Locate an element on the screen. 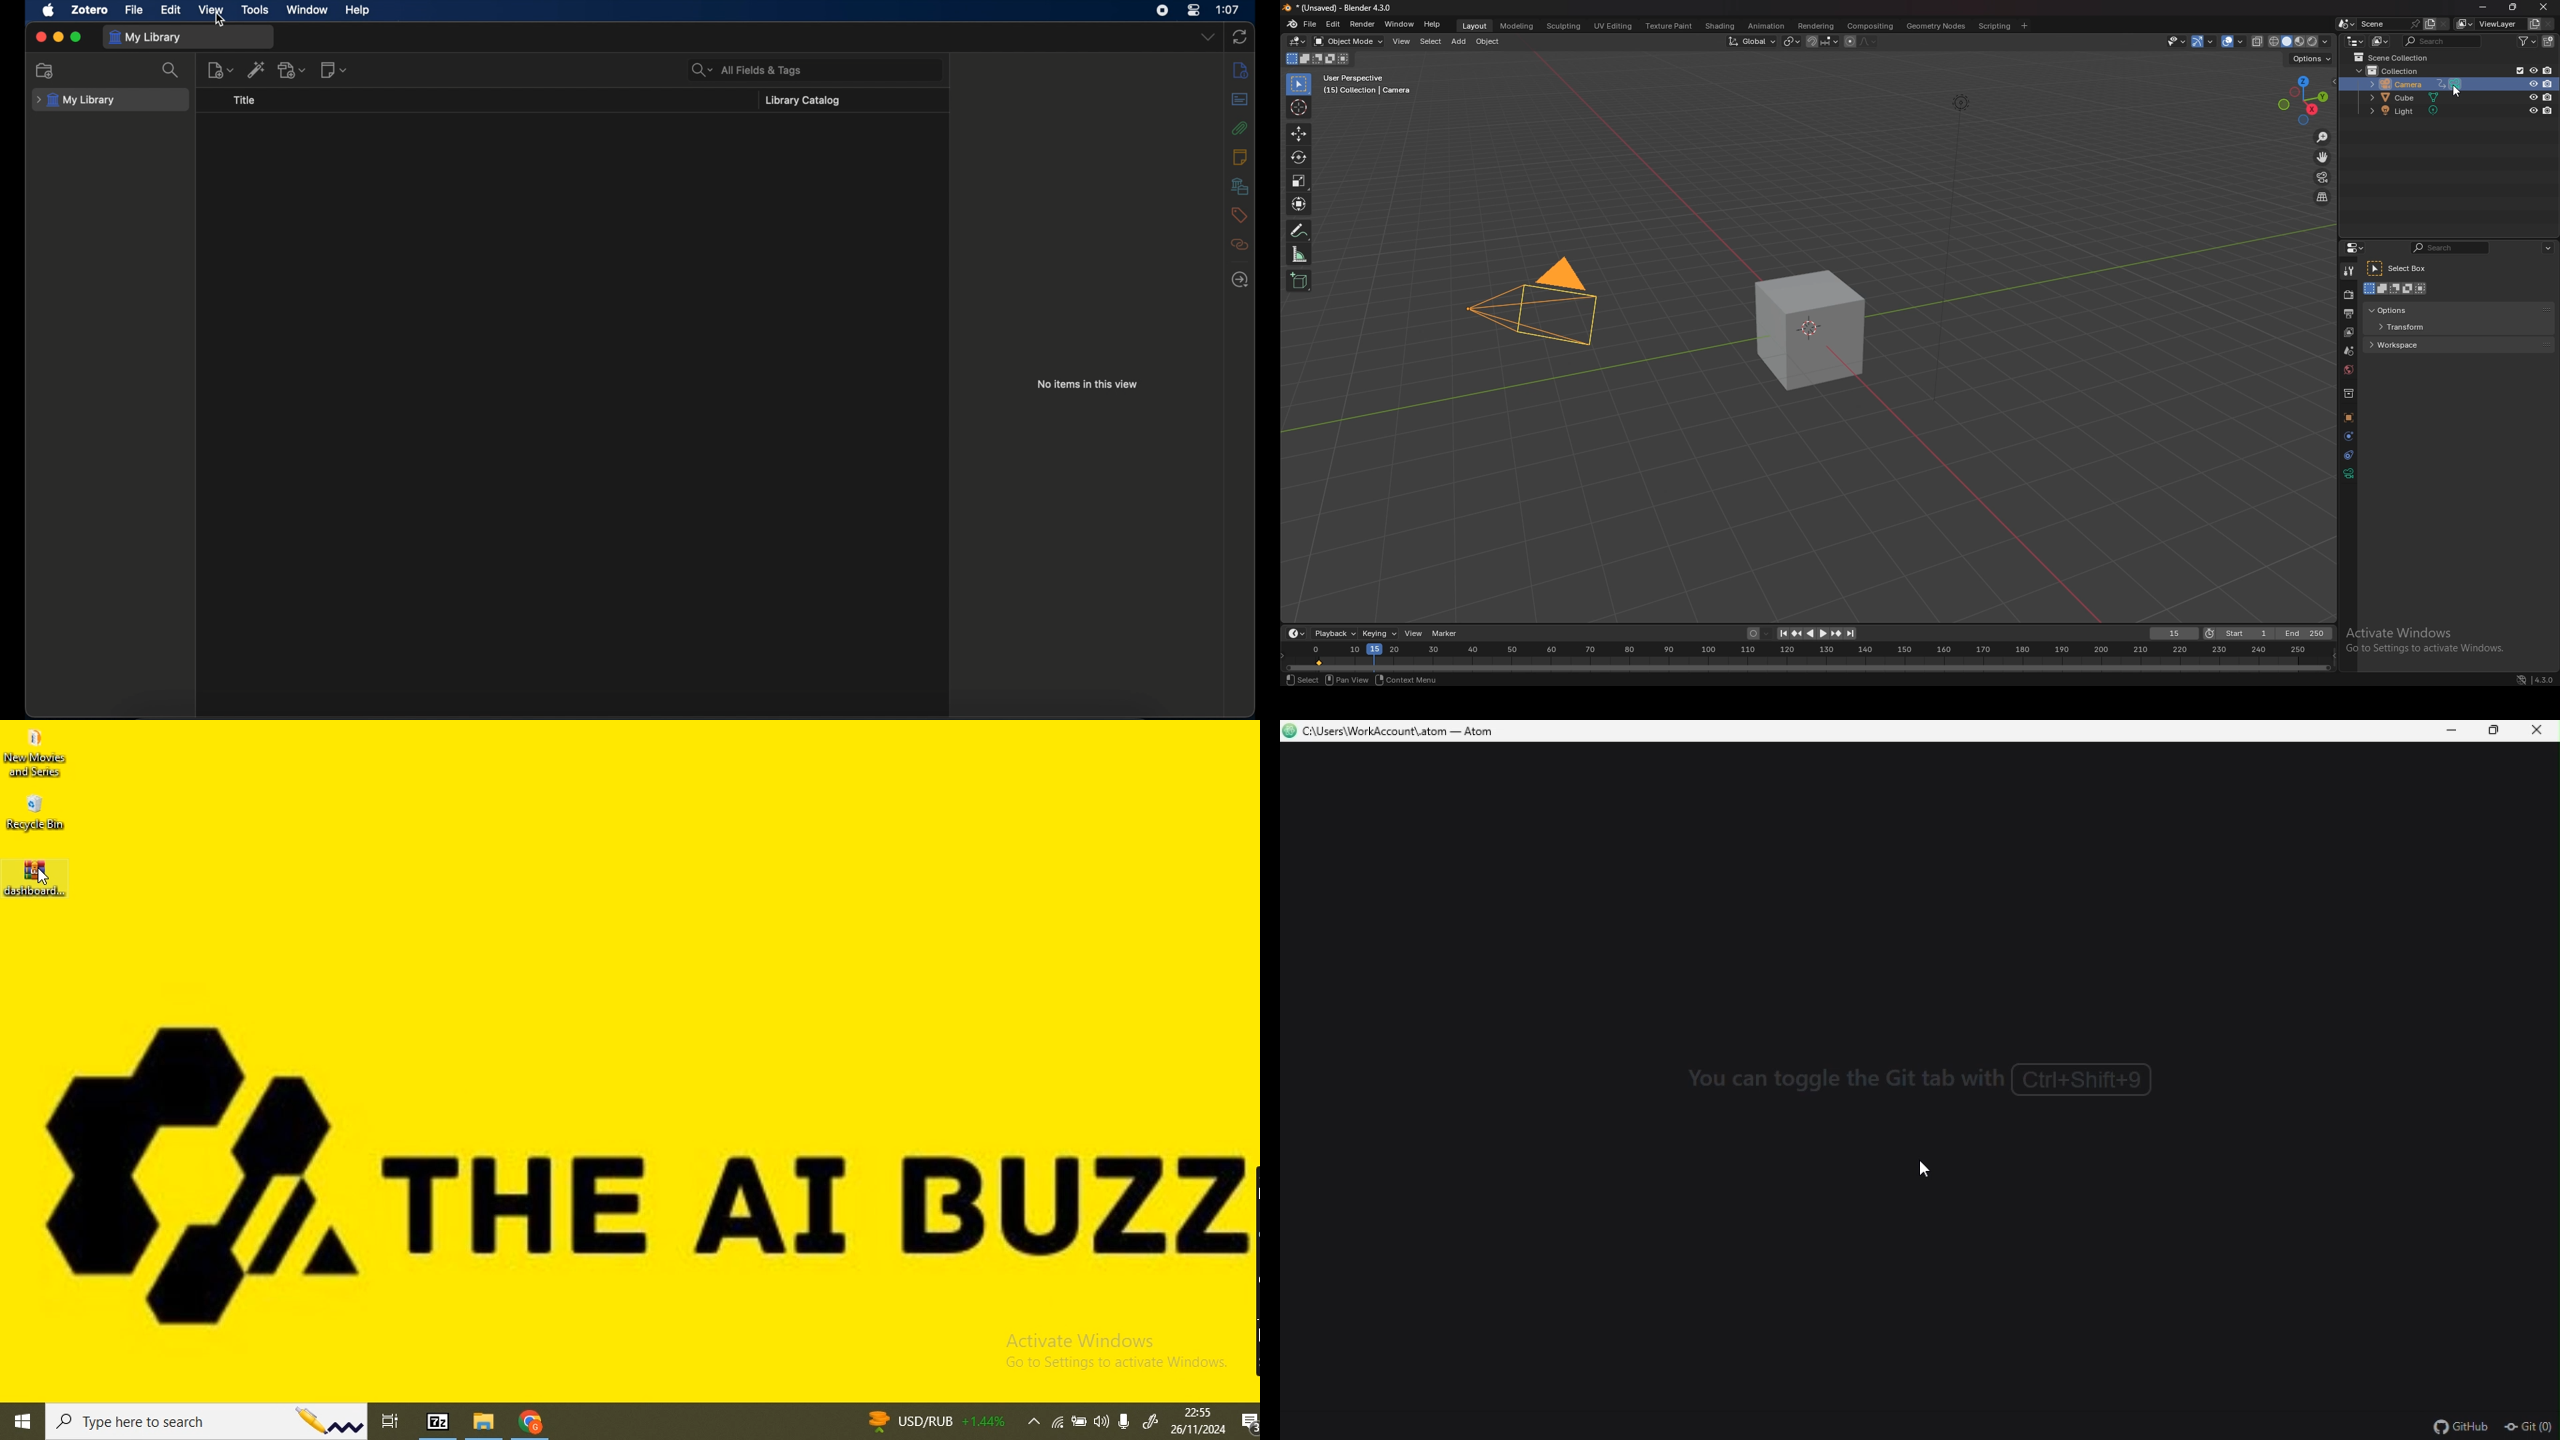 The width and height of the screenshot is (2576, 1456). new notes is located at coordinates (333, 70).